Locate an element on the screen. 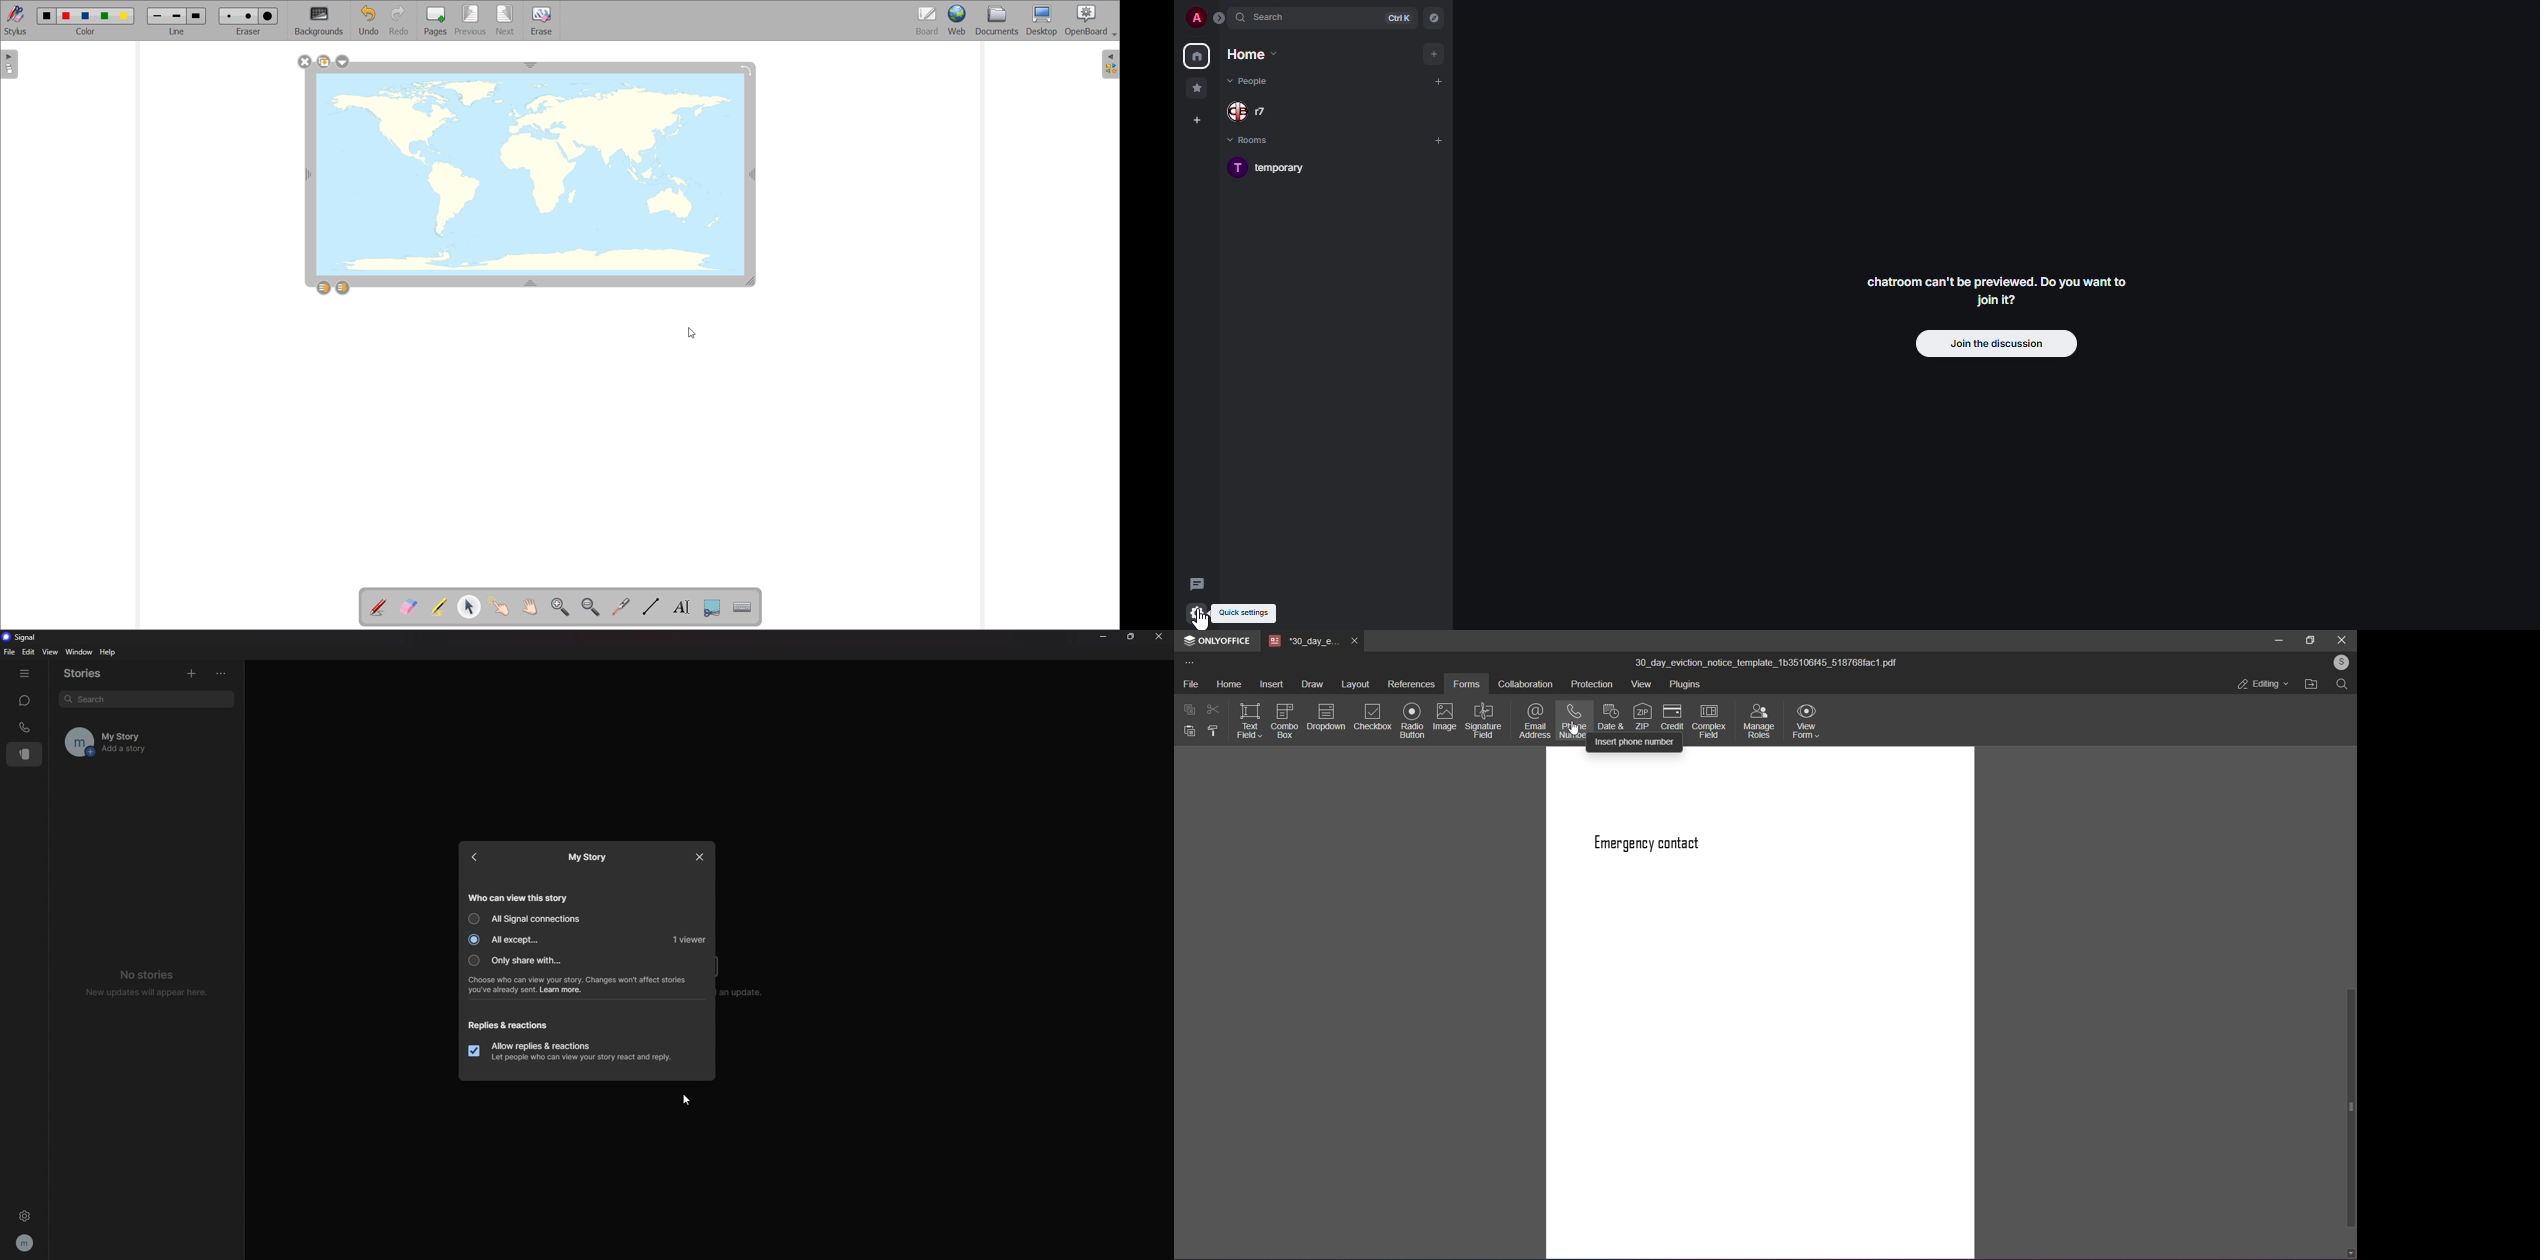 The image size is (2548, 1260). view is located at coordinates (1641, 685).